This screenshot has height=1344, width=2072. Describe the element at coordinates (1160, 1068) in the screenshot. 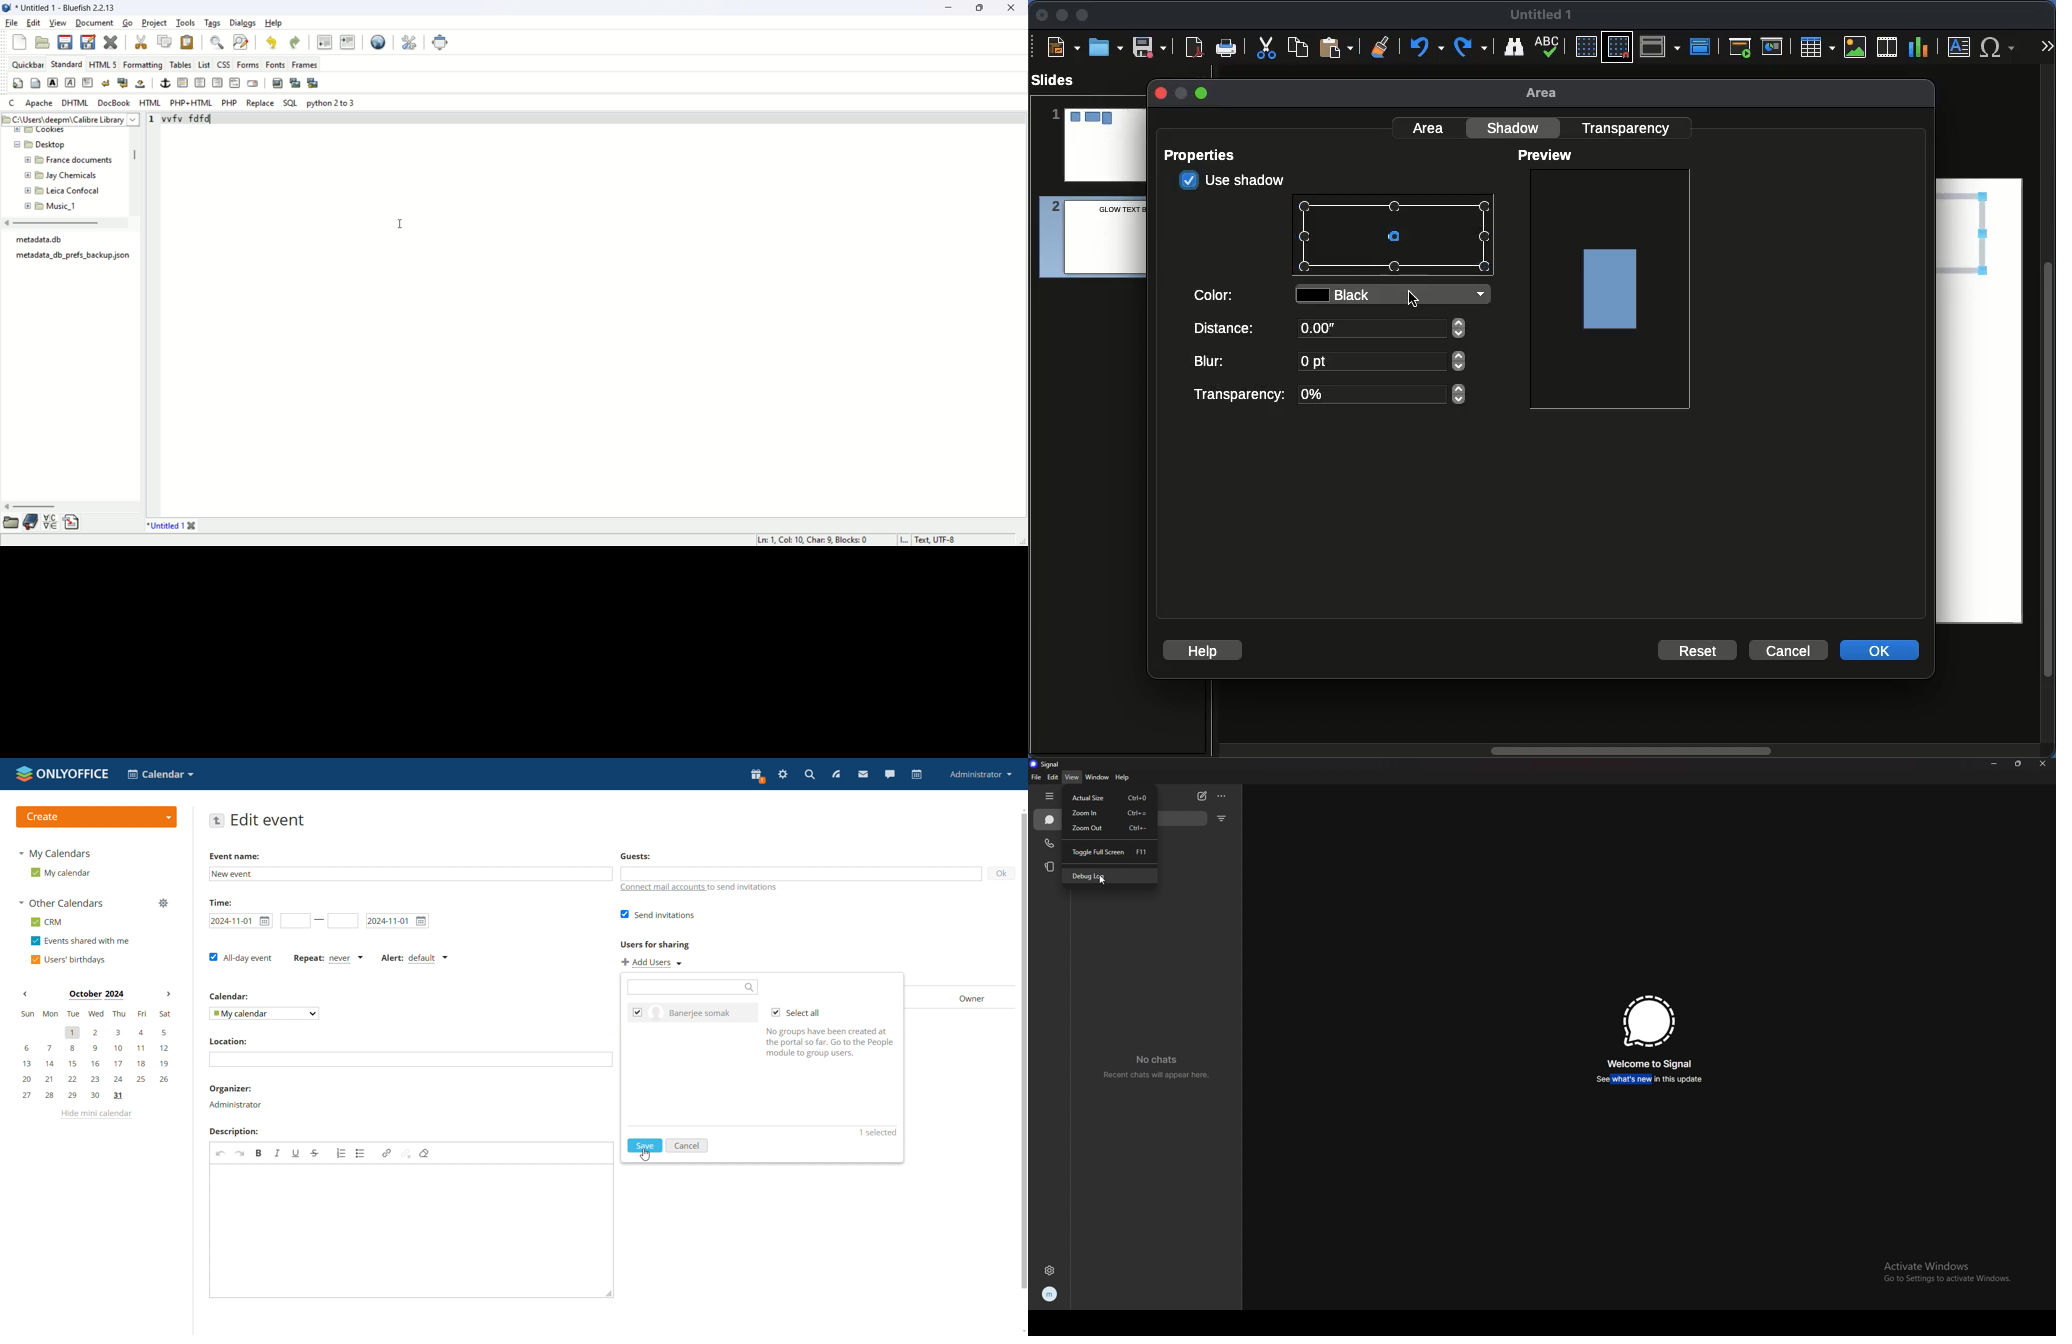

I see `no chats recent chats will appear here` at that location.